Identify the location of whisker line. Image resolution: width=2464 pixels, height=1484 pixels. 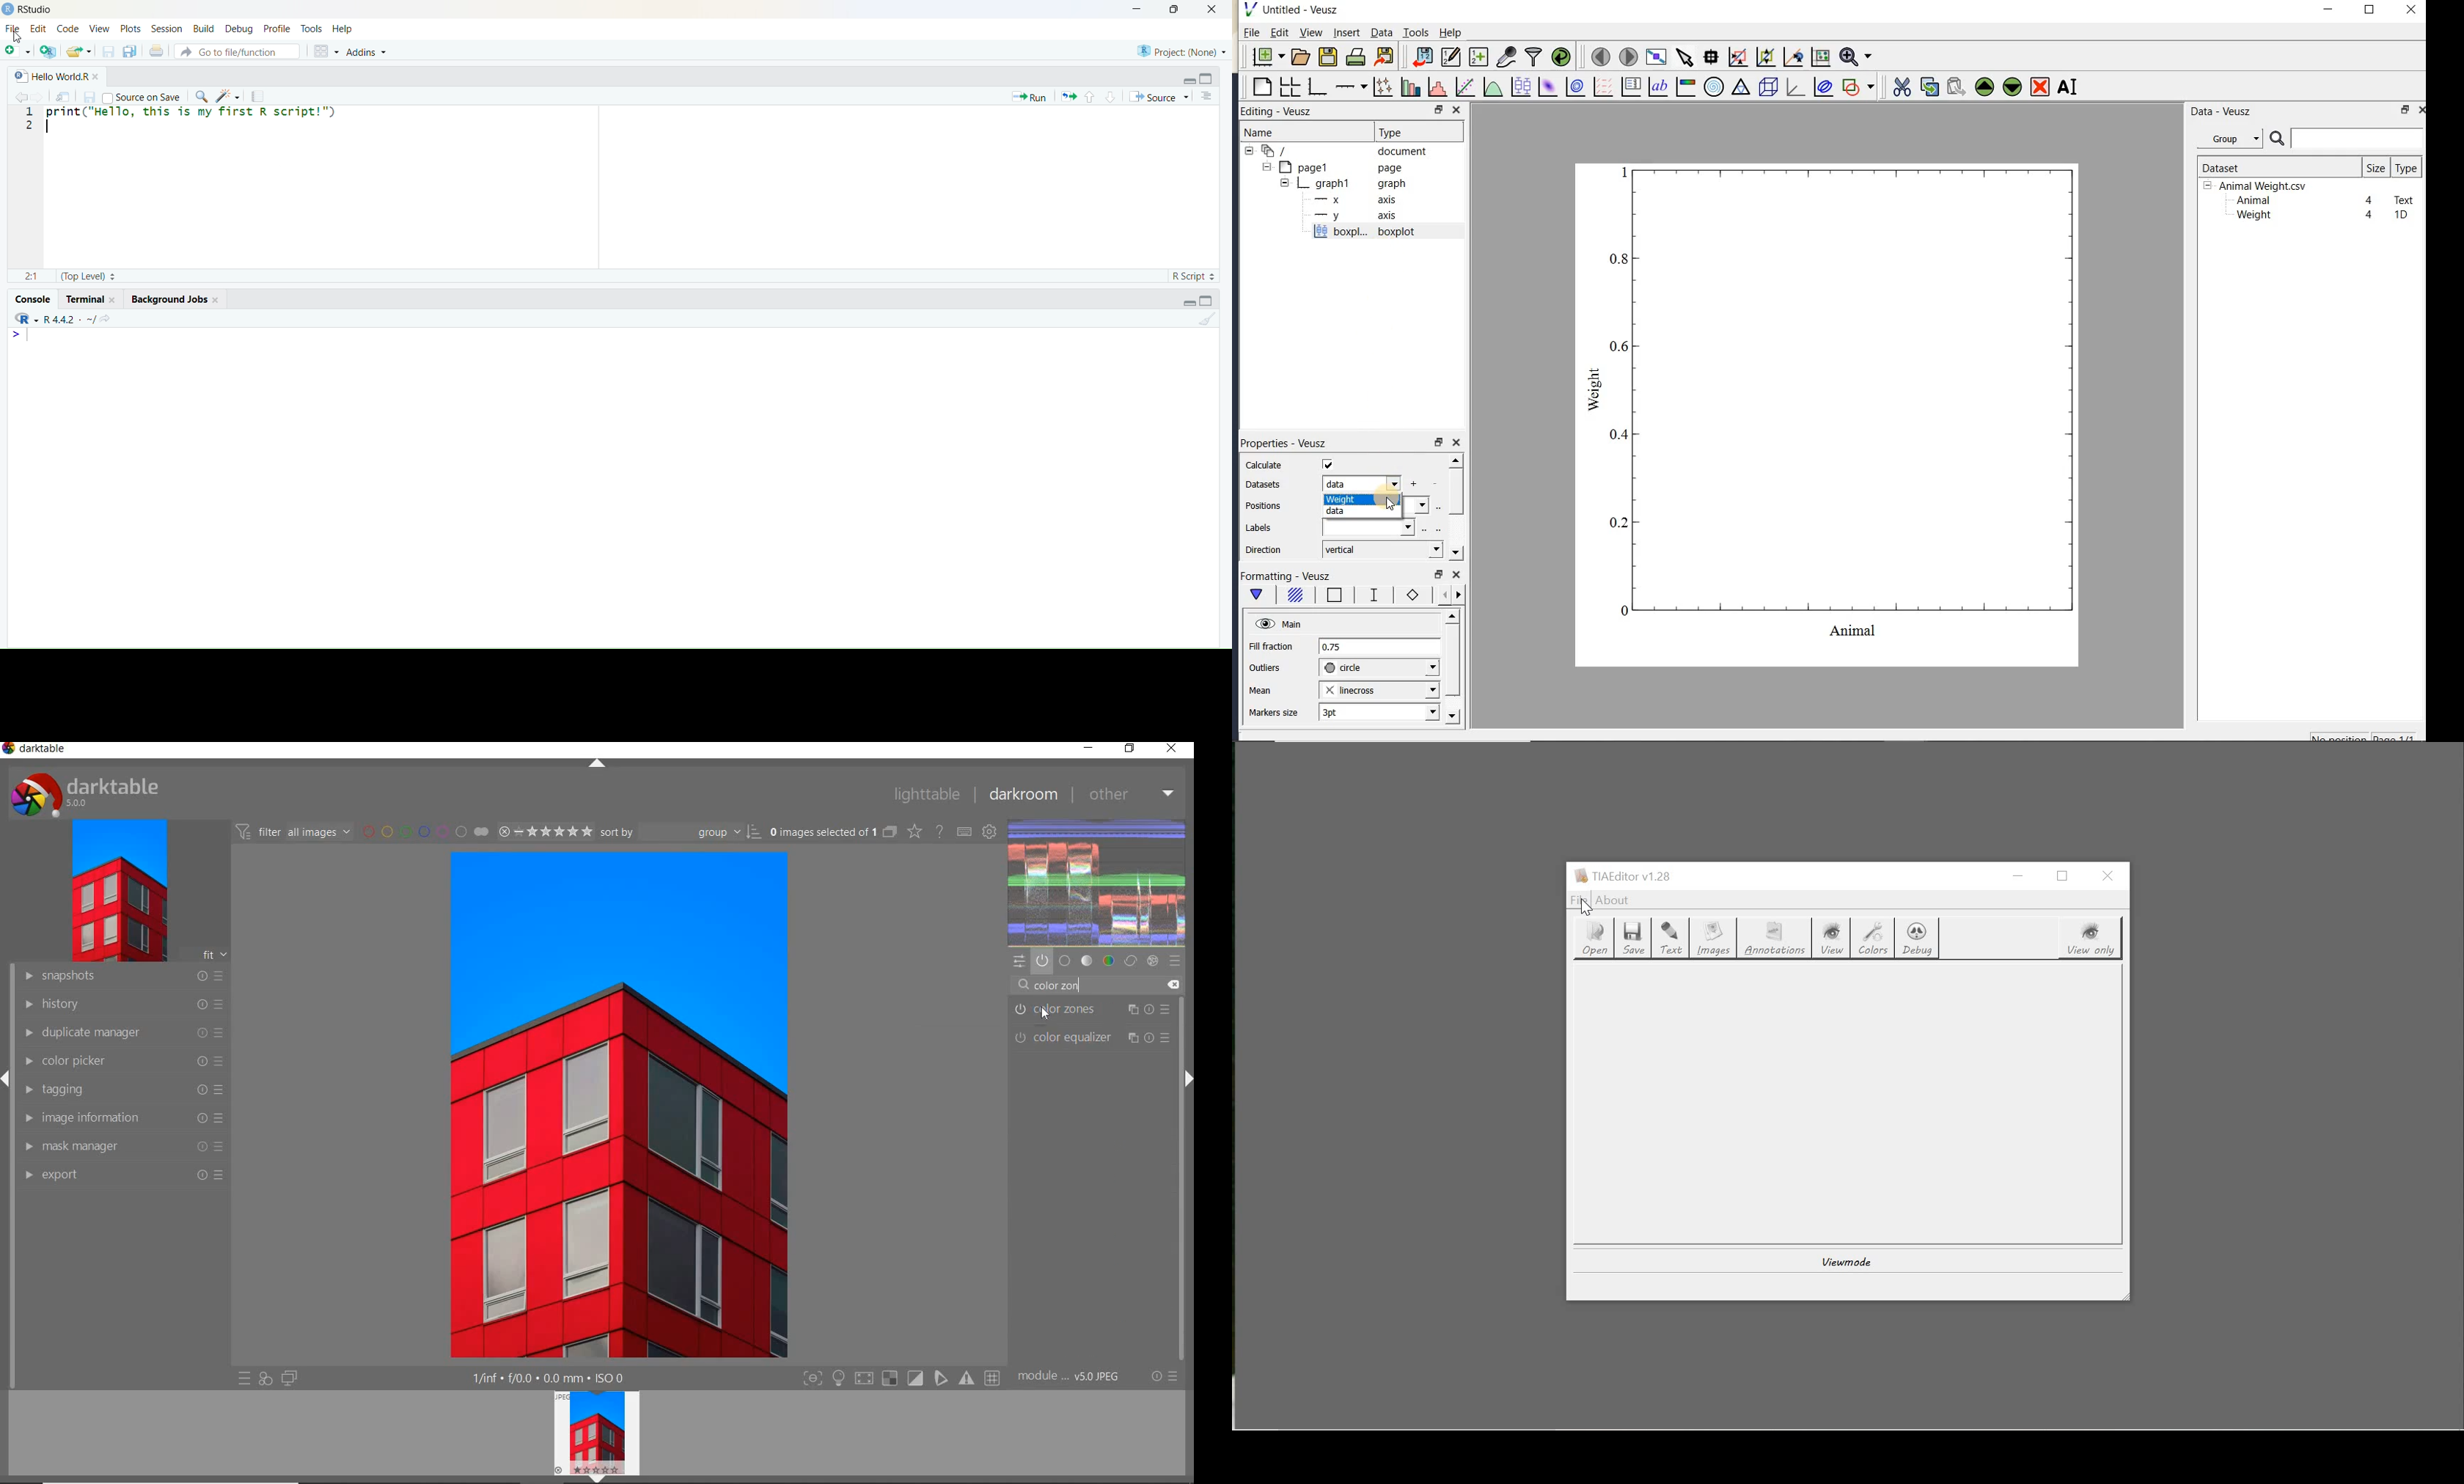
(1371, 595).